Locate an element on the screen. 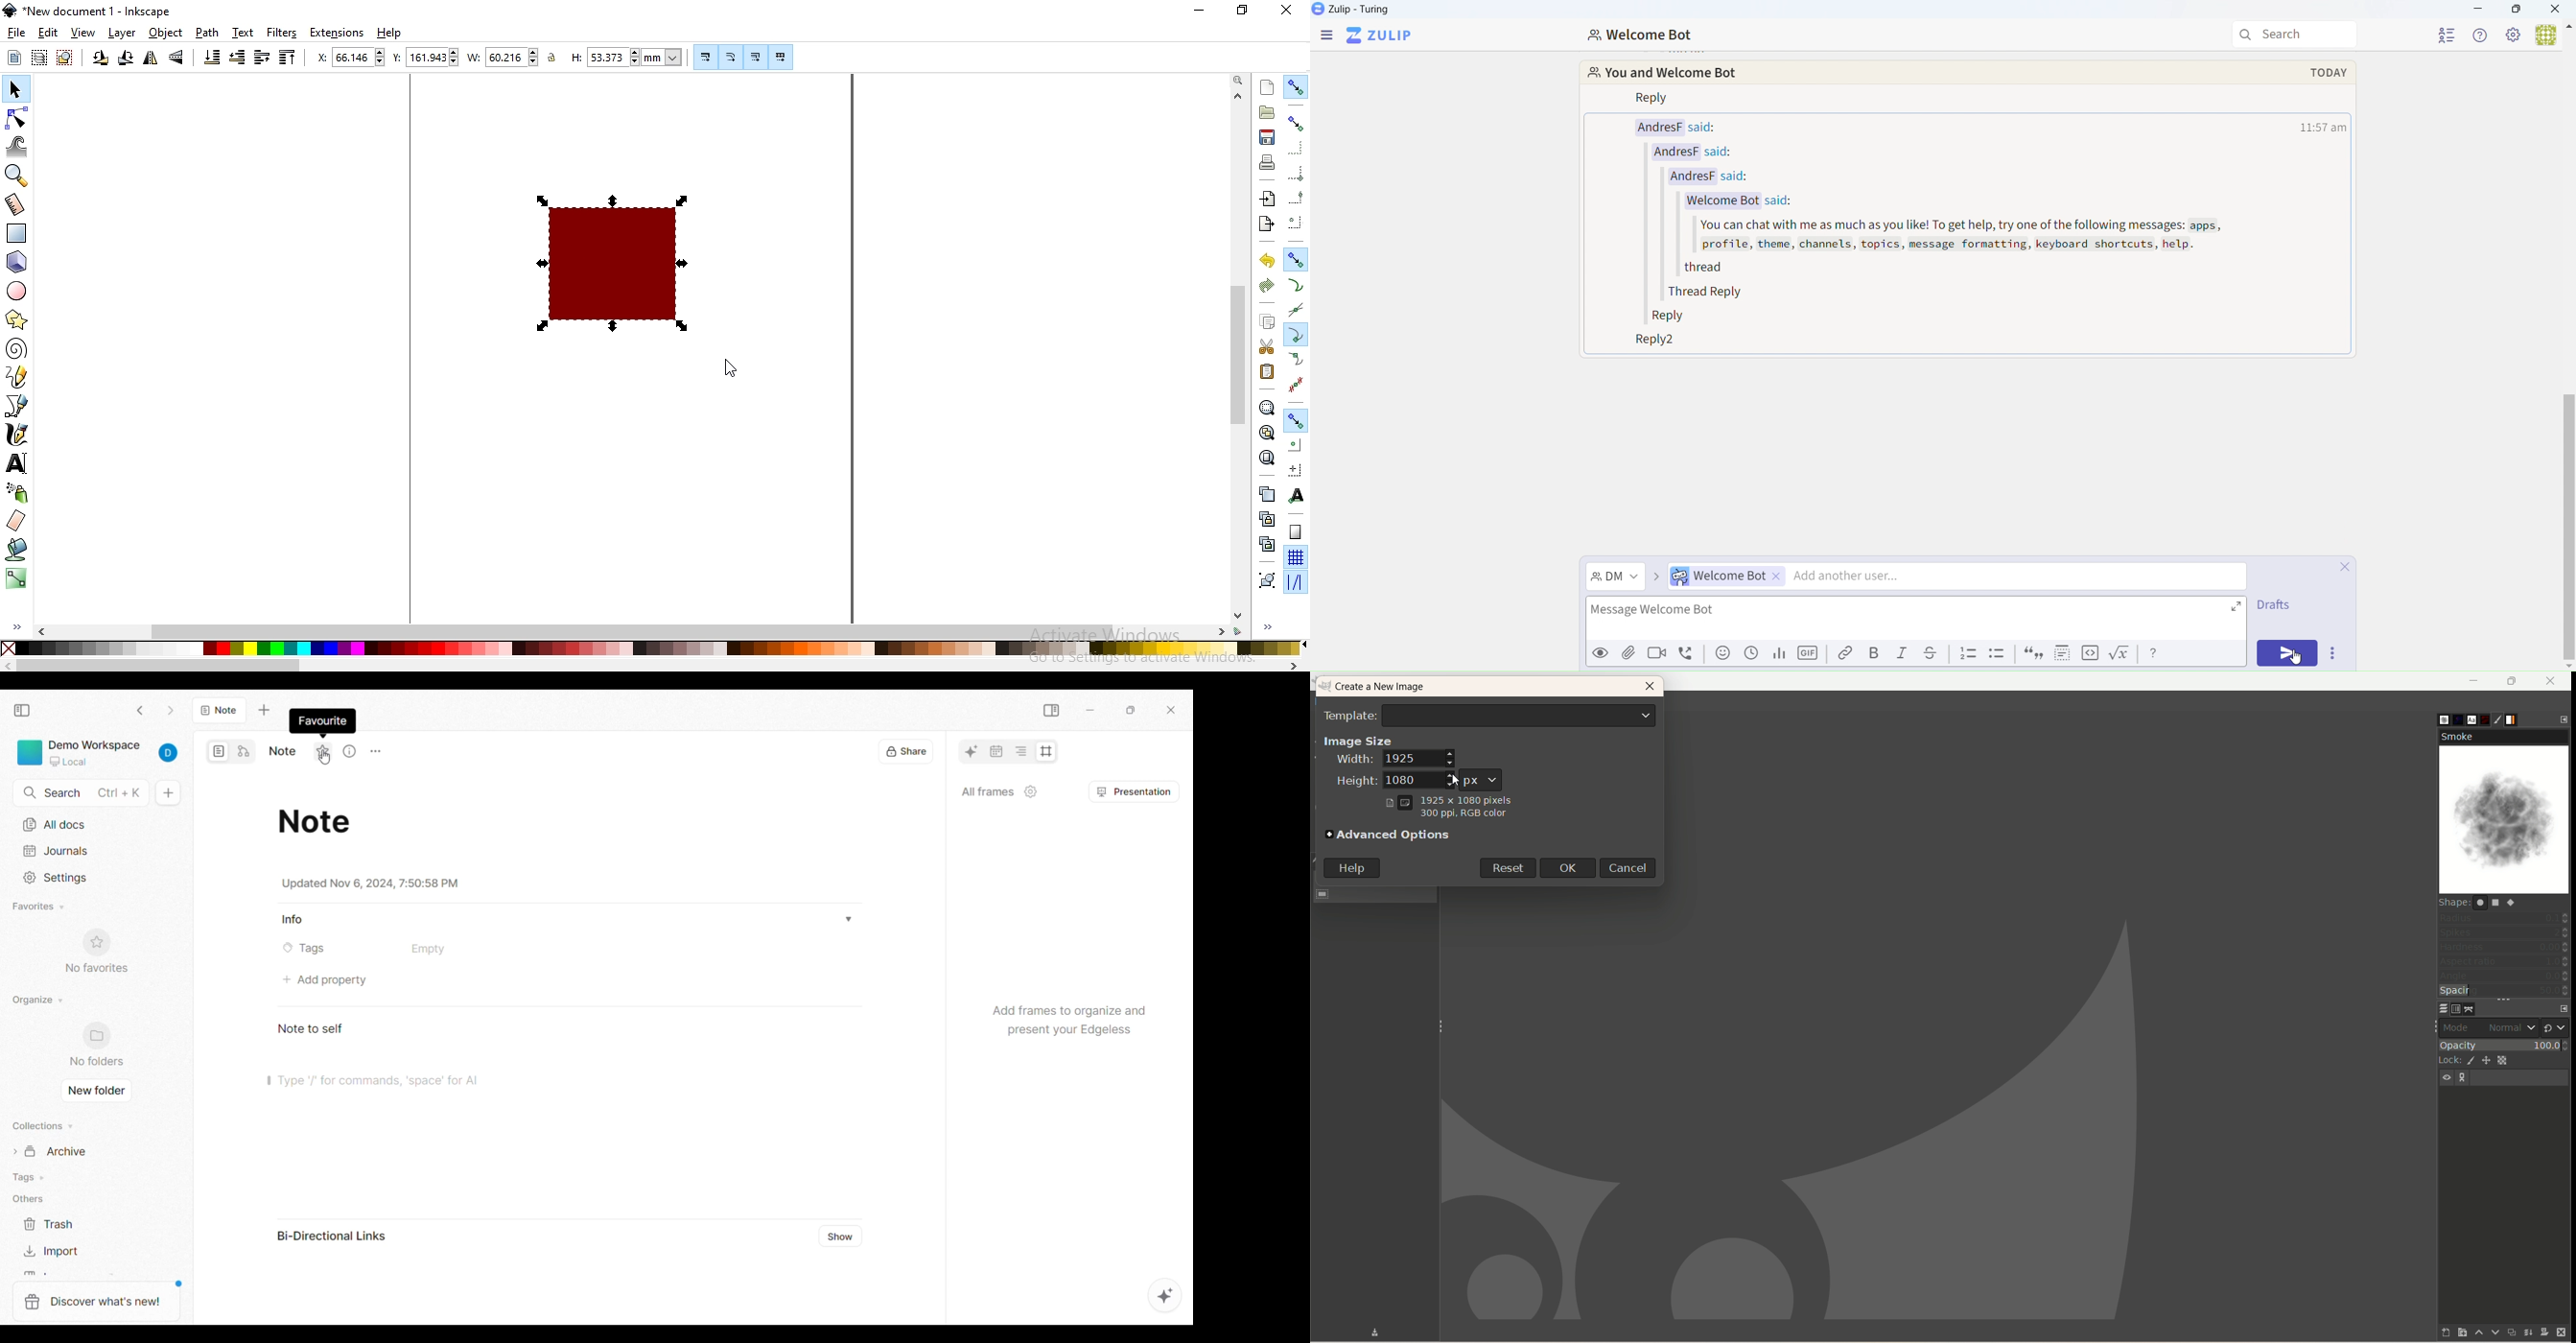 This screenshot has height=1344, width=2576. snap centers to objects is located at coordinates (1295, 445).